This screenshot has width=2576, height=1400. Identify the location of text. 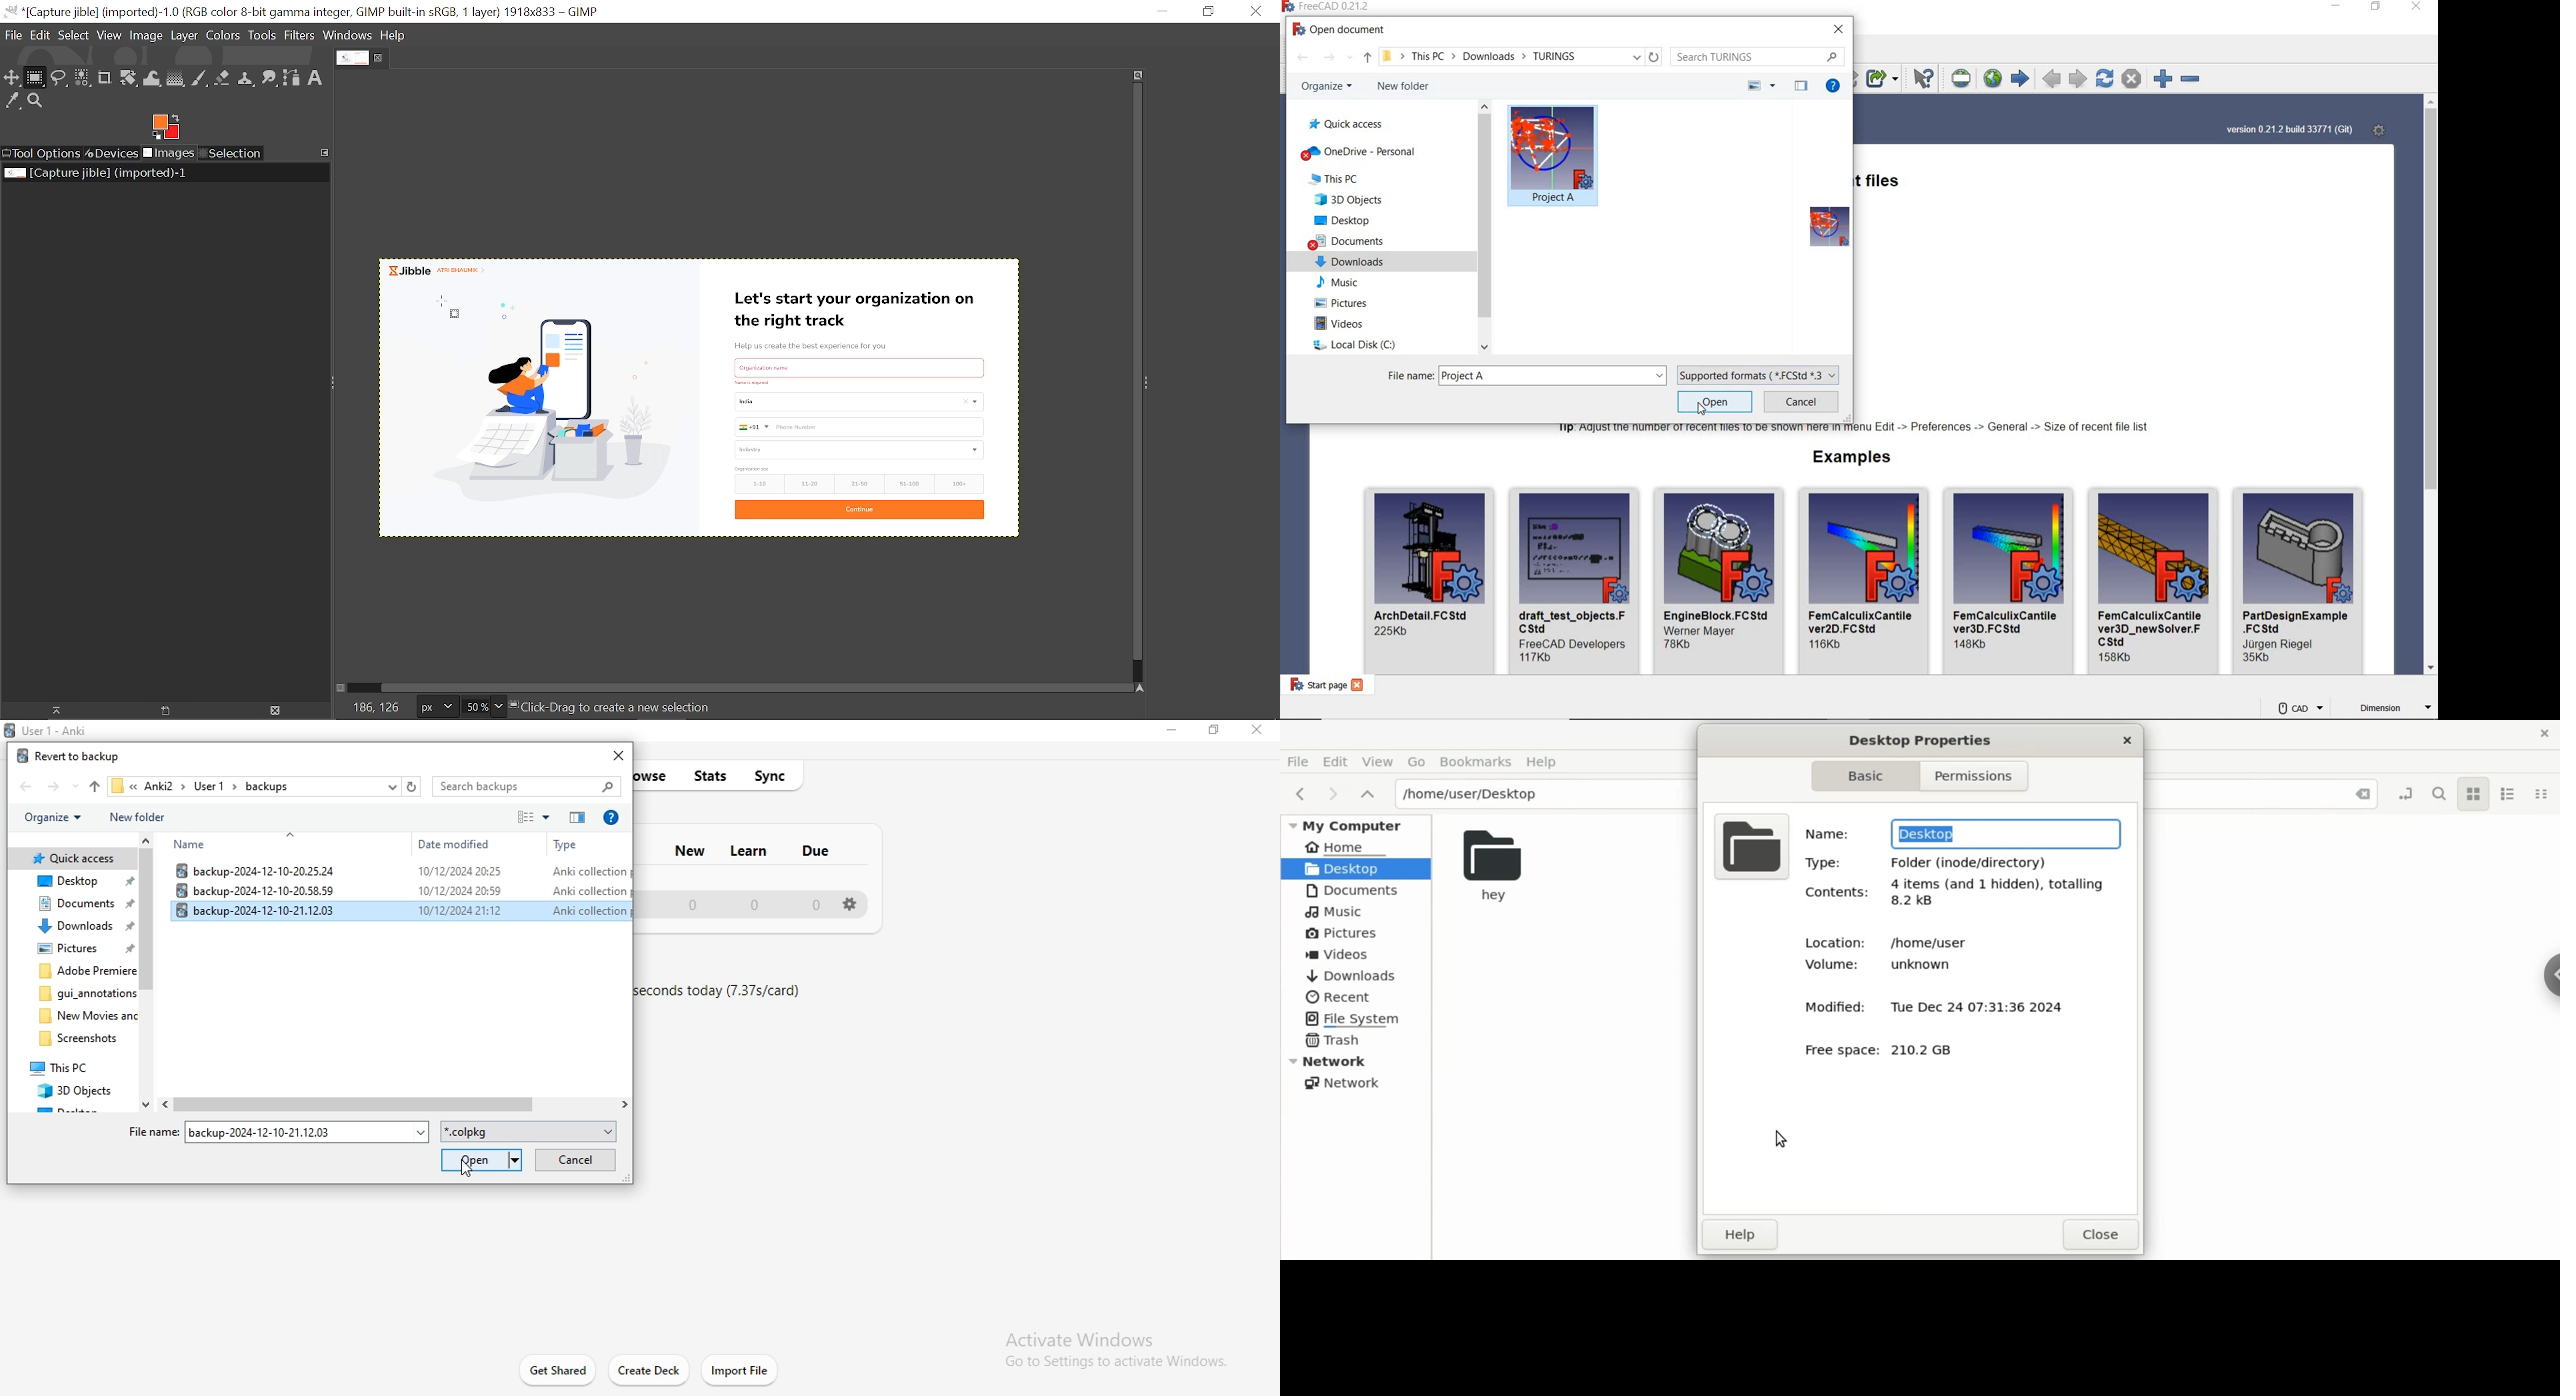
(860, 365).